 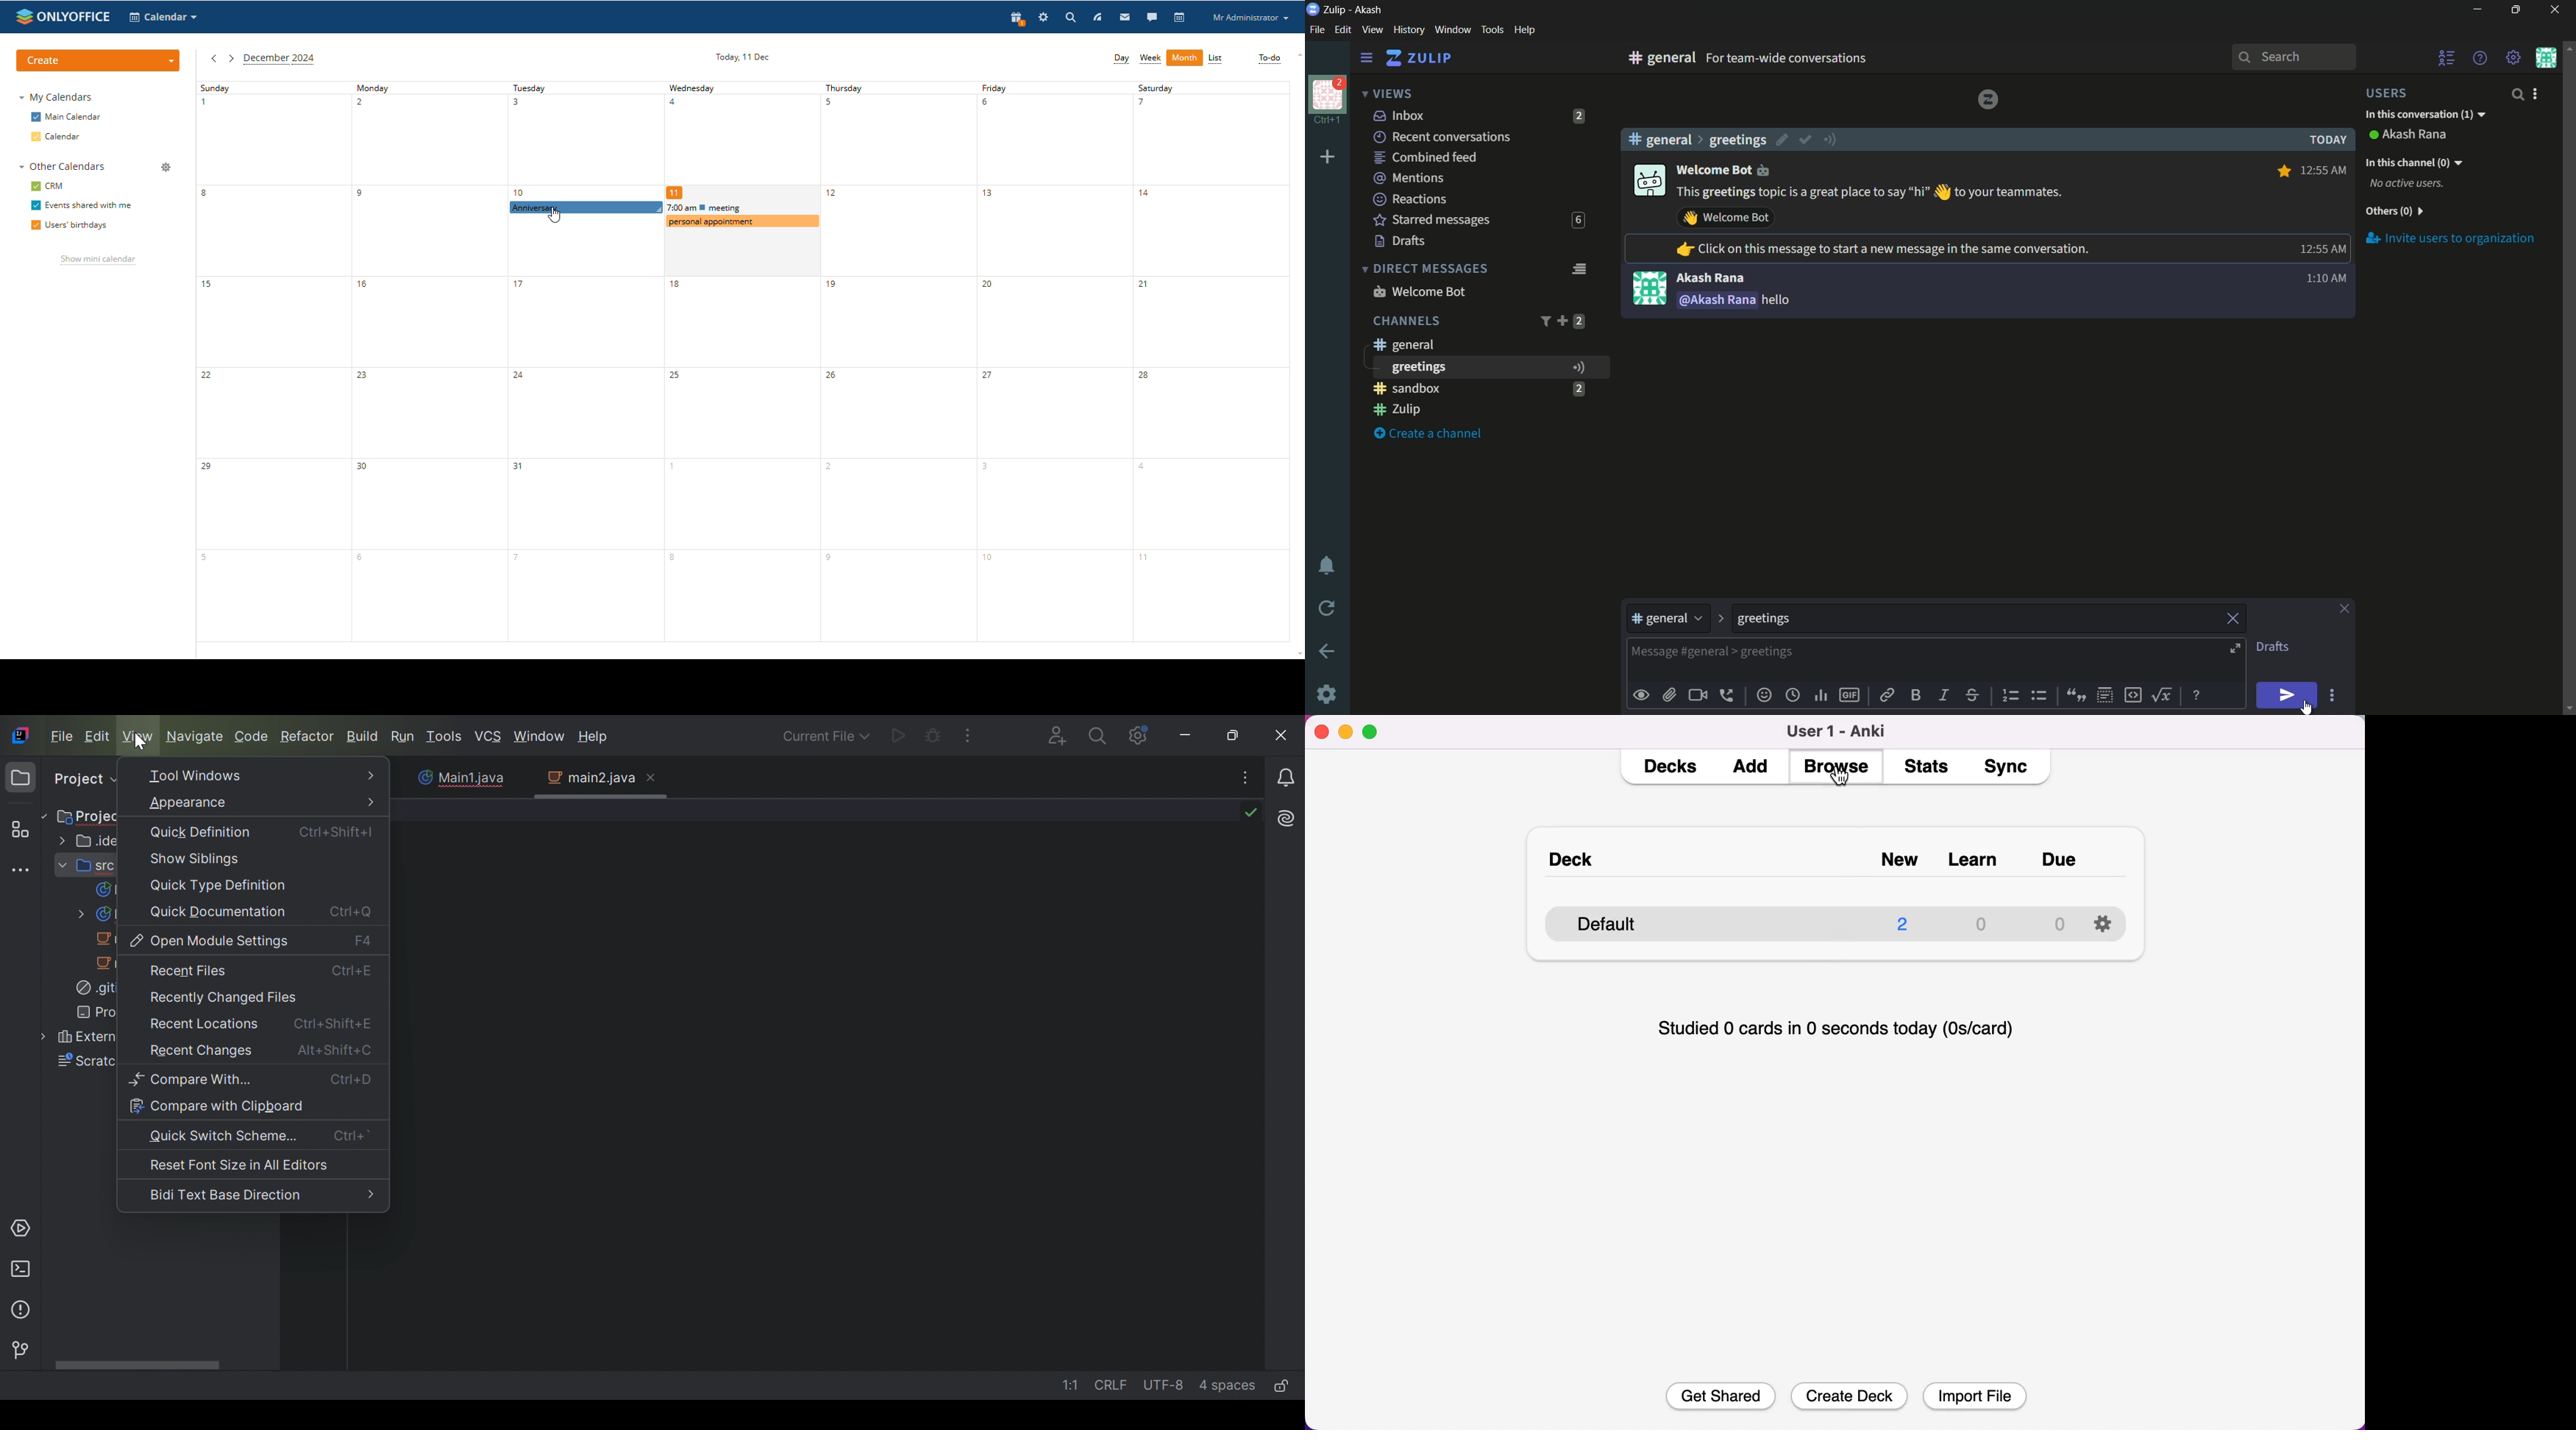 I want to click on Zulip, so click(x=1336, y=9).